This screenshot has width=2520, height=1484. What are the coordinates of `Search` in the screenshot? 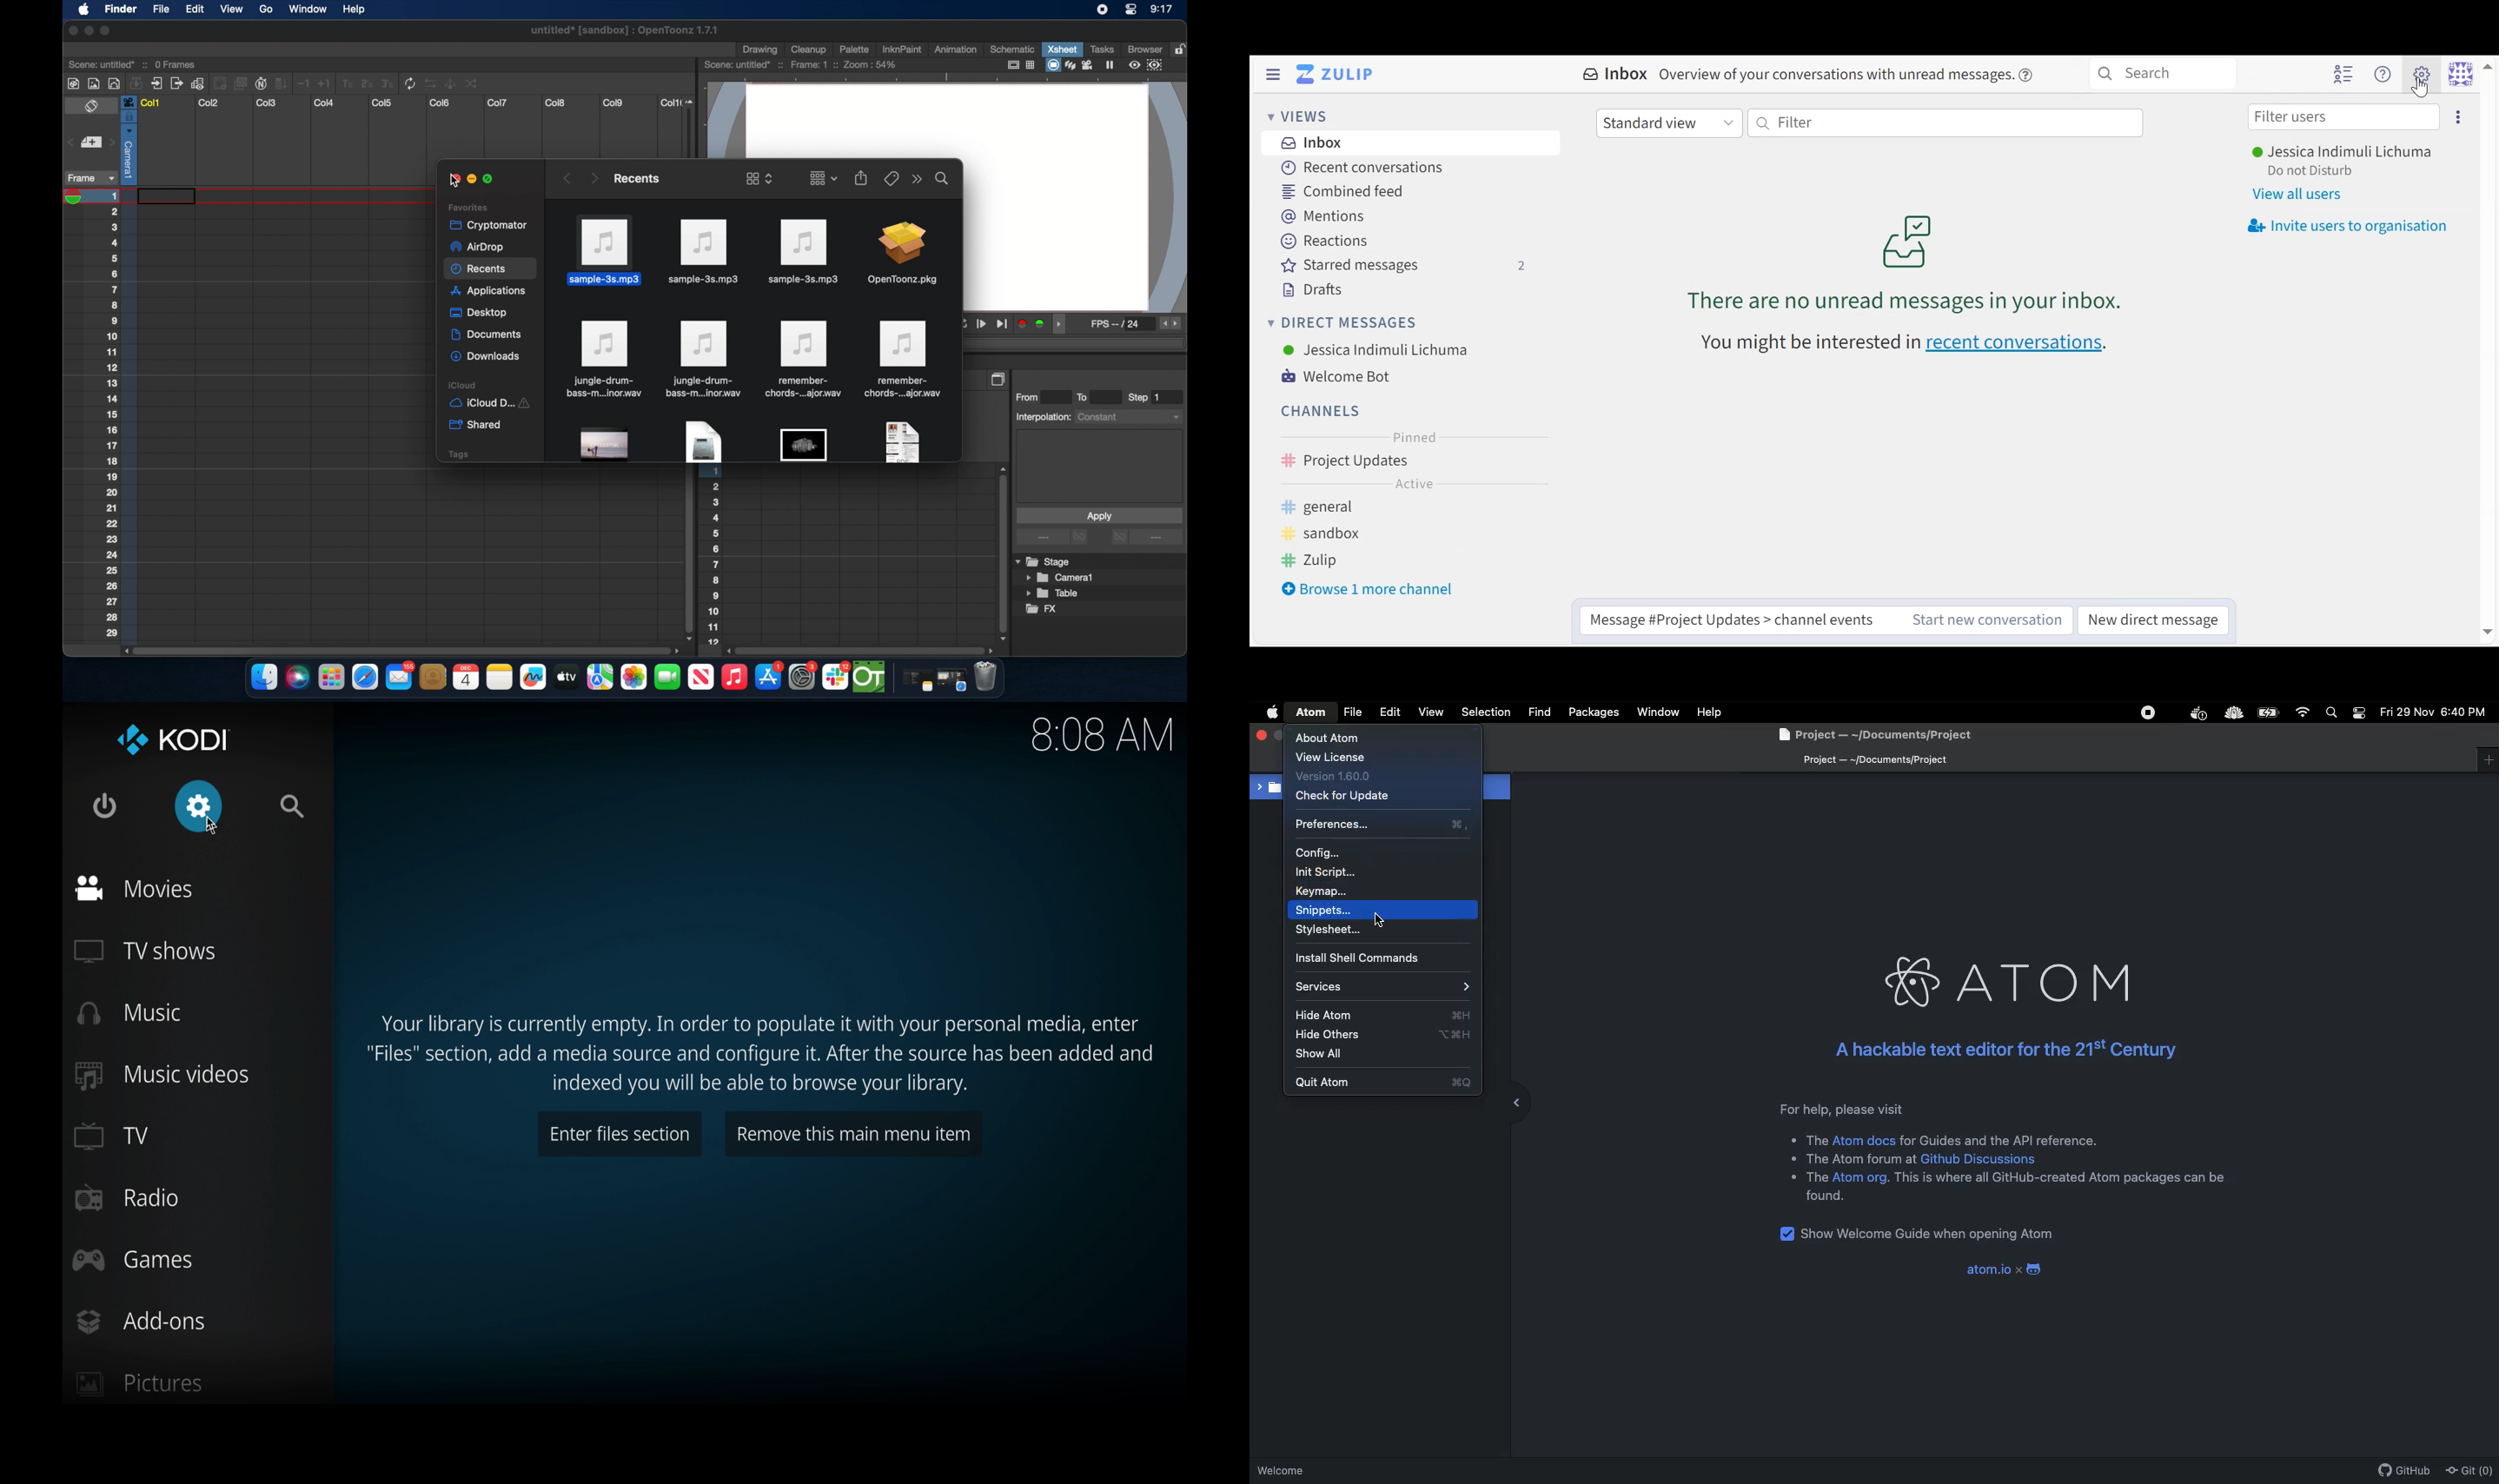 It's located at (2165, 74).